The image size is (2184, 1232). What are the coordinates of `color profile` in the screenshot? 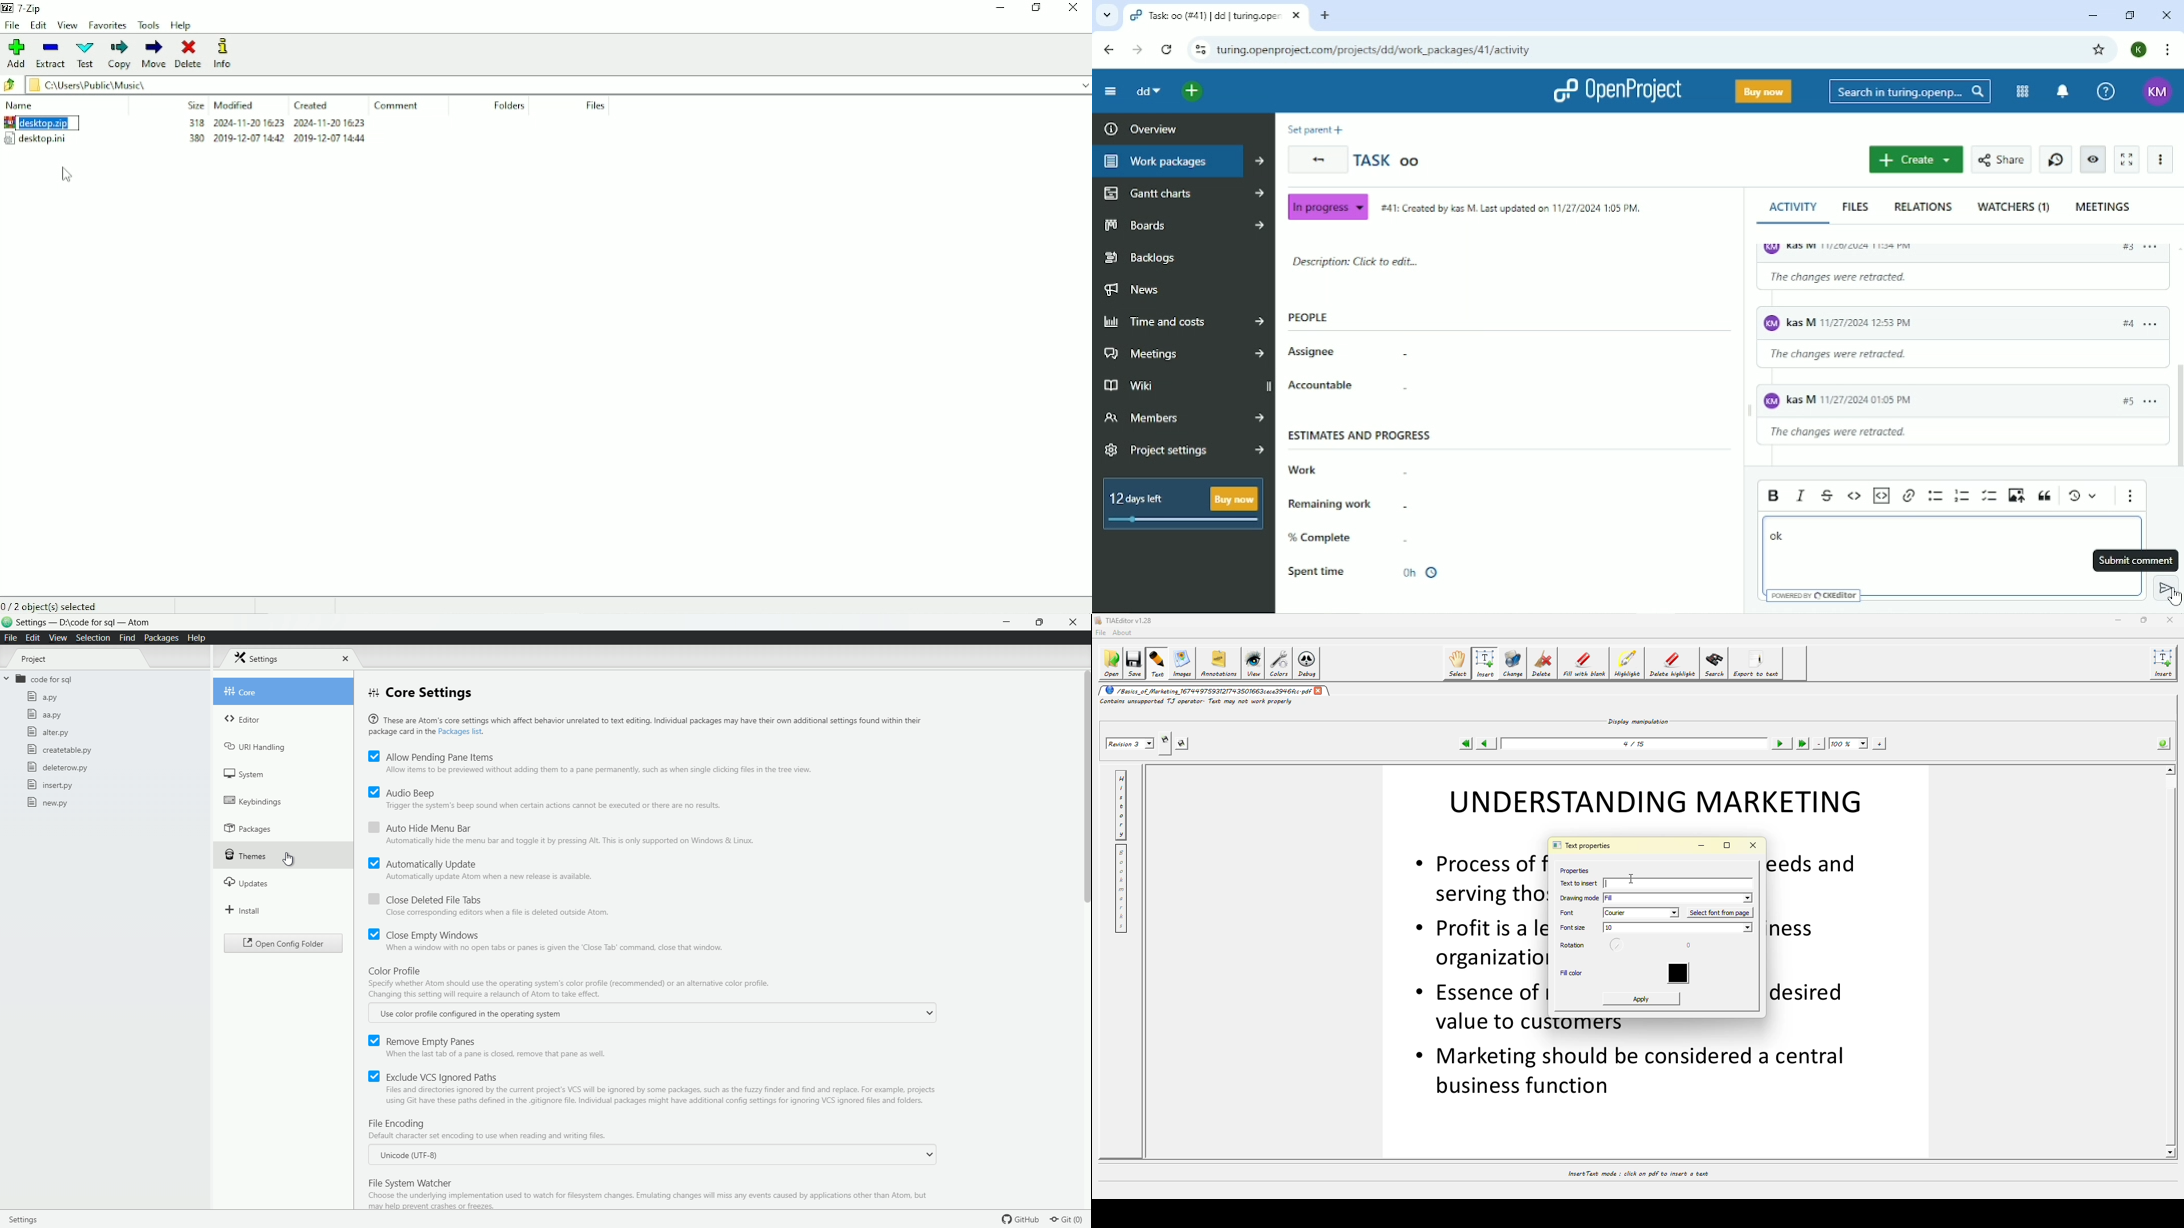 It's located at (395, 970).